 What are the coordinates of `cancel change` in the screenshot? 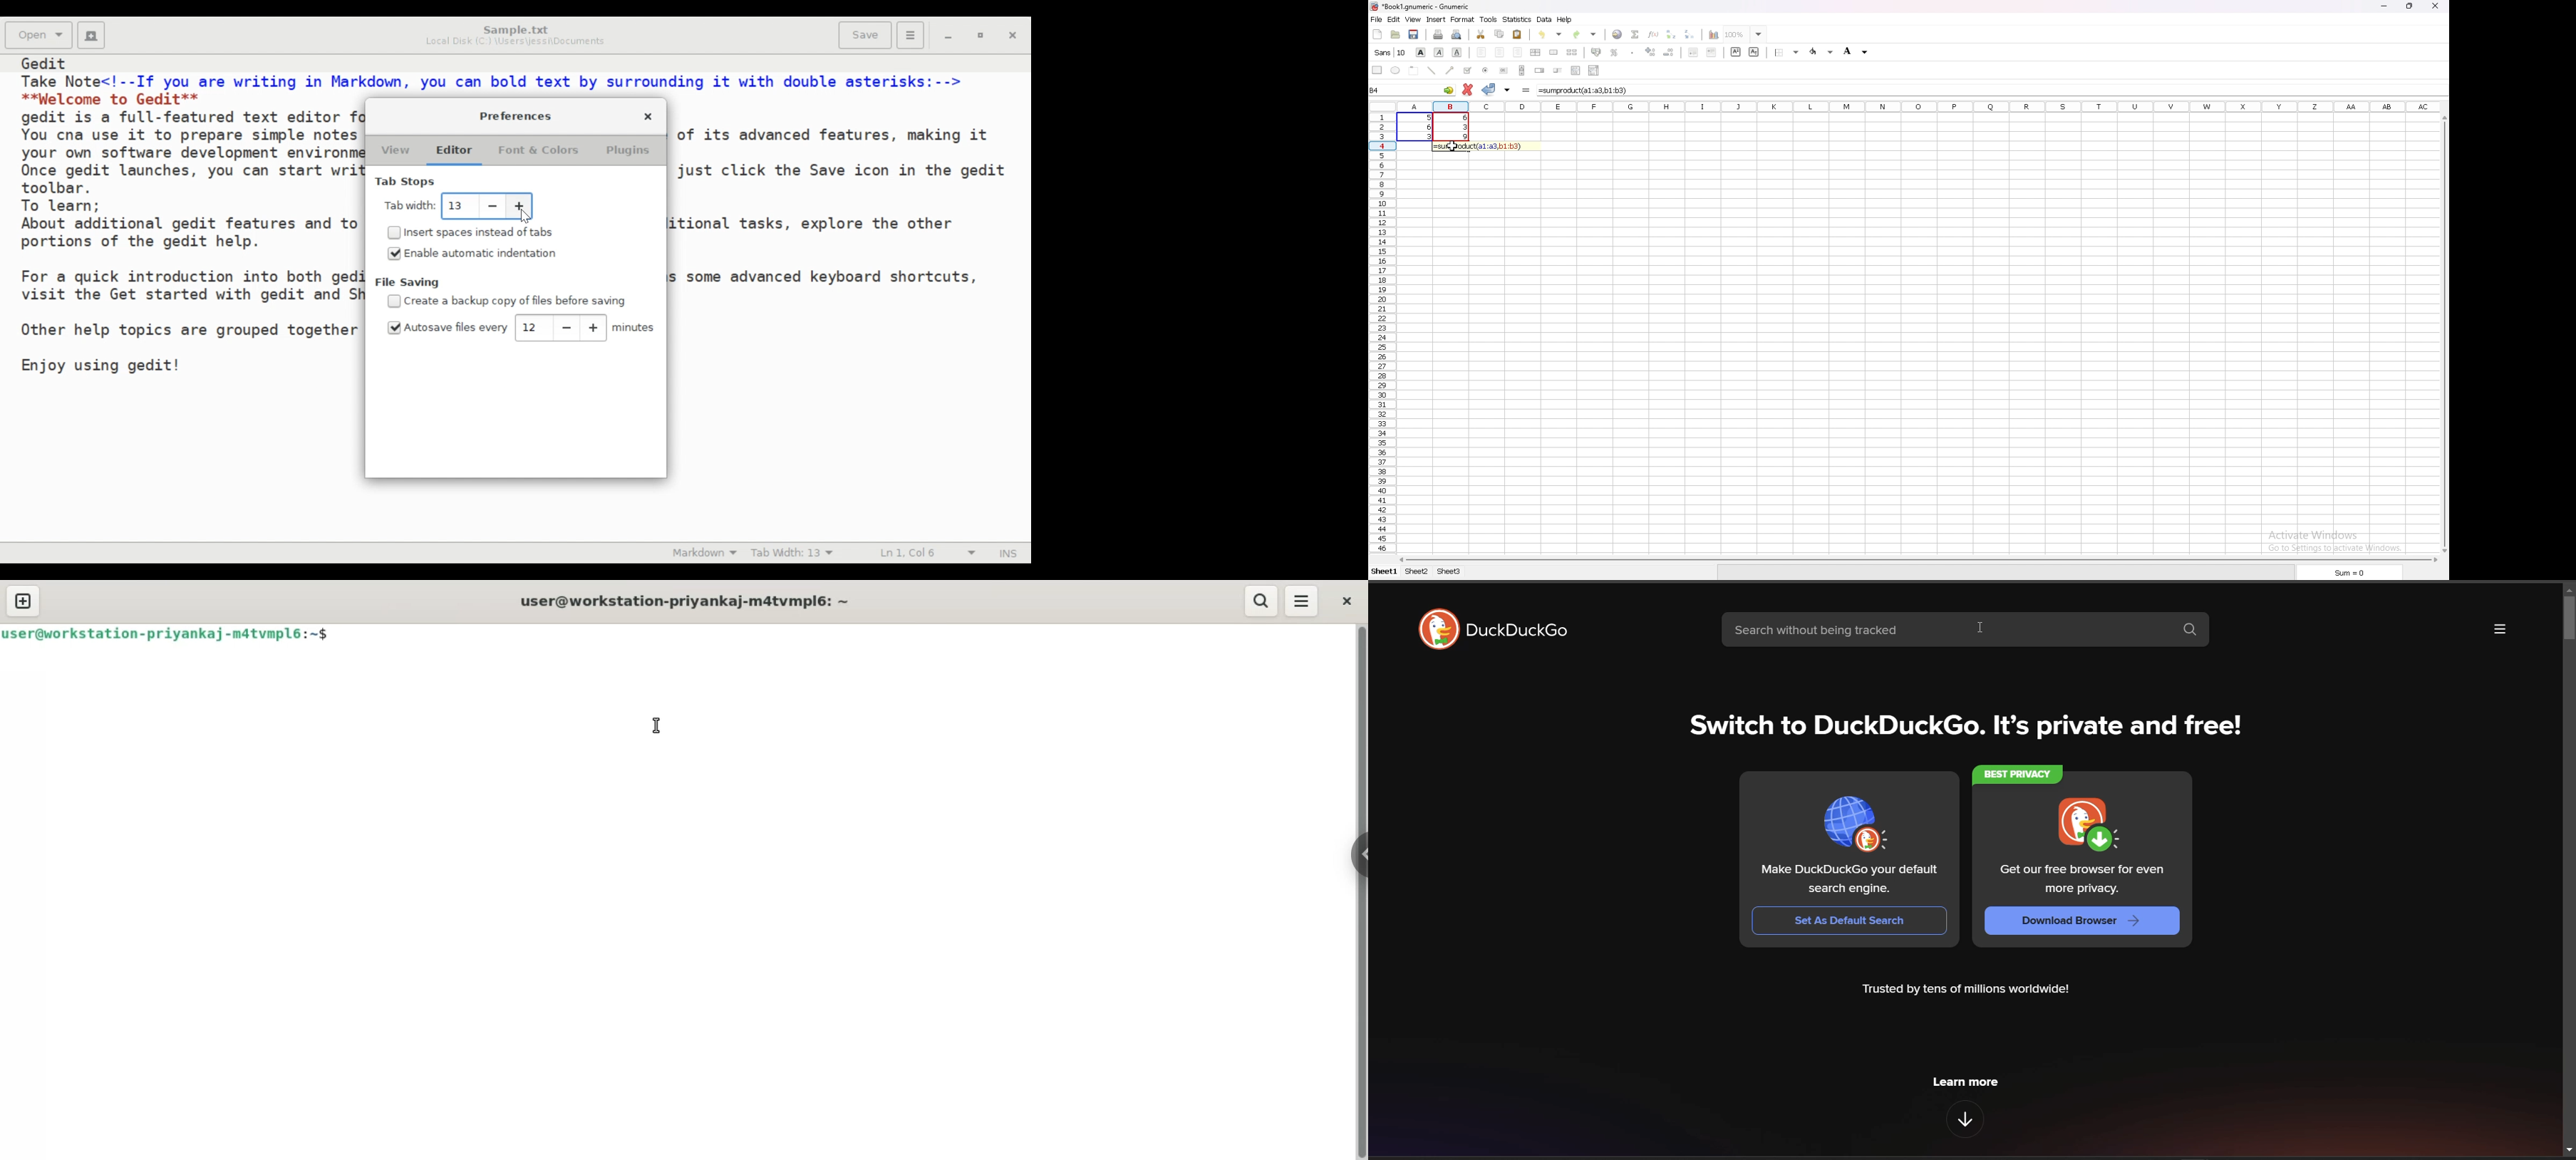 It's located at (1467, 91).